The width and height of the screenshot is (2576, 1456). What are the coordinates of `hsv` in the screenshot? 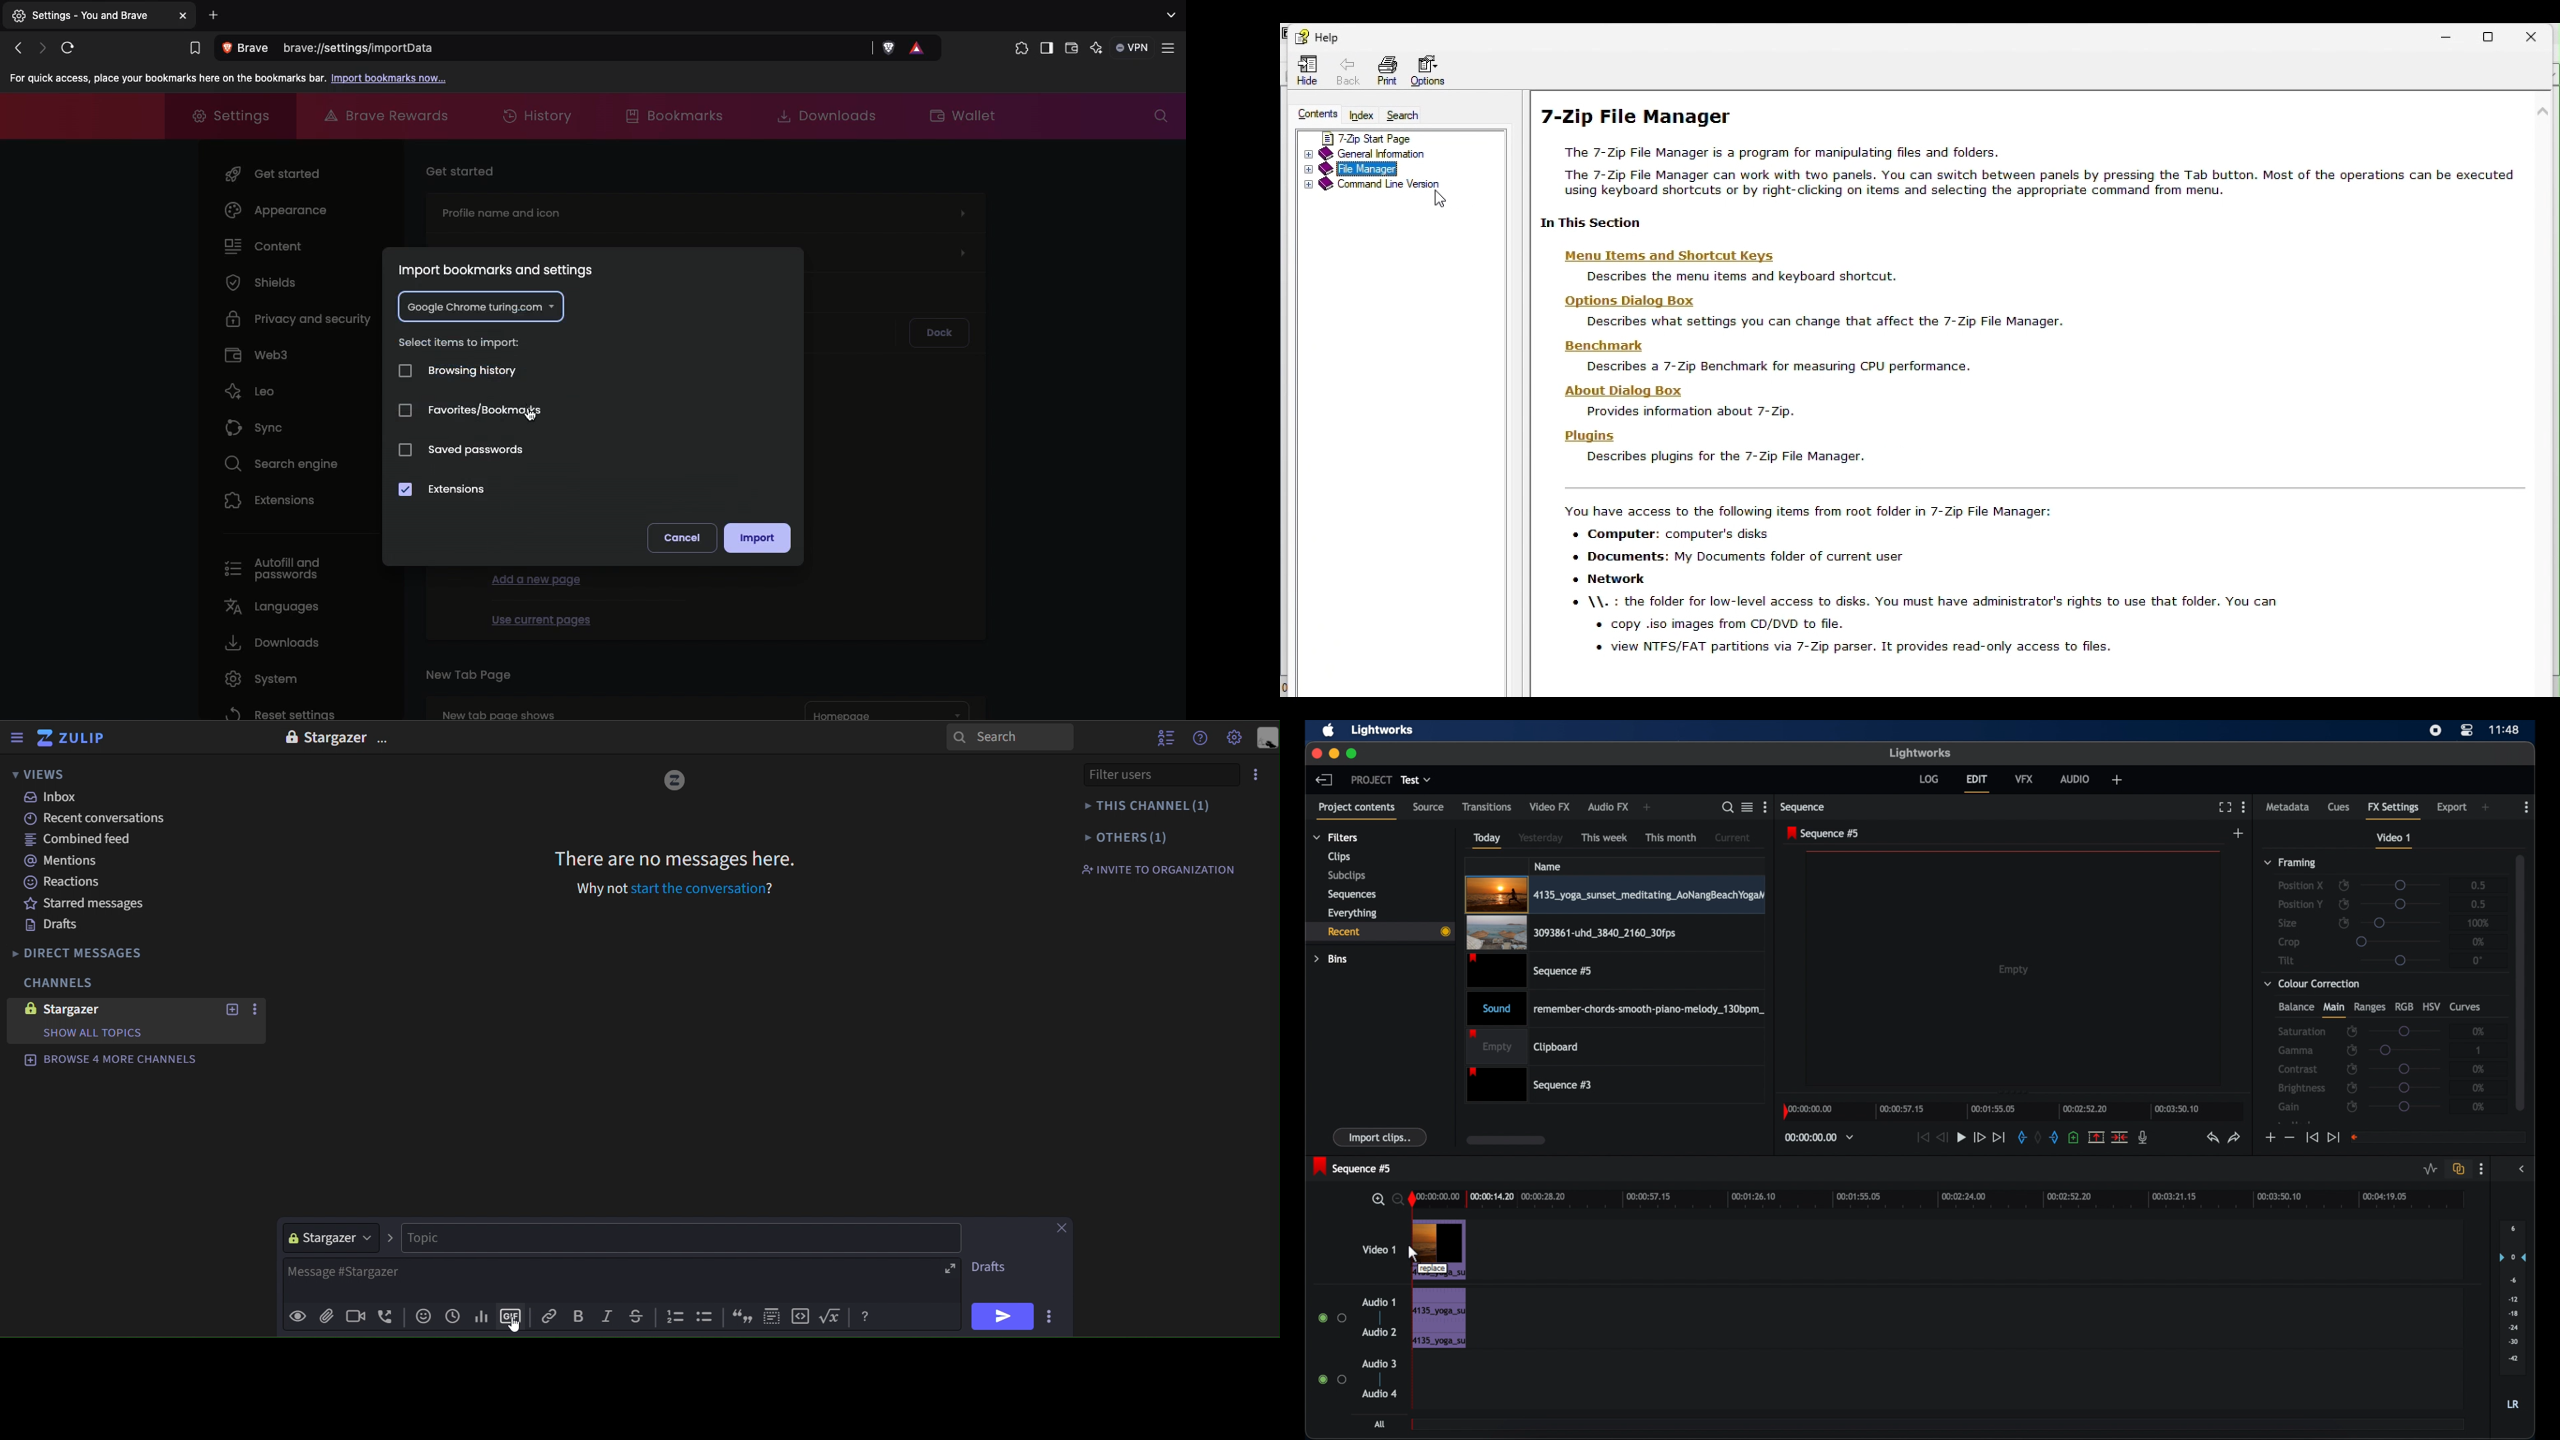 It's located at (2431, 1006).